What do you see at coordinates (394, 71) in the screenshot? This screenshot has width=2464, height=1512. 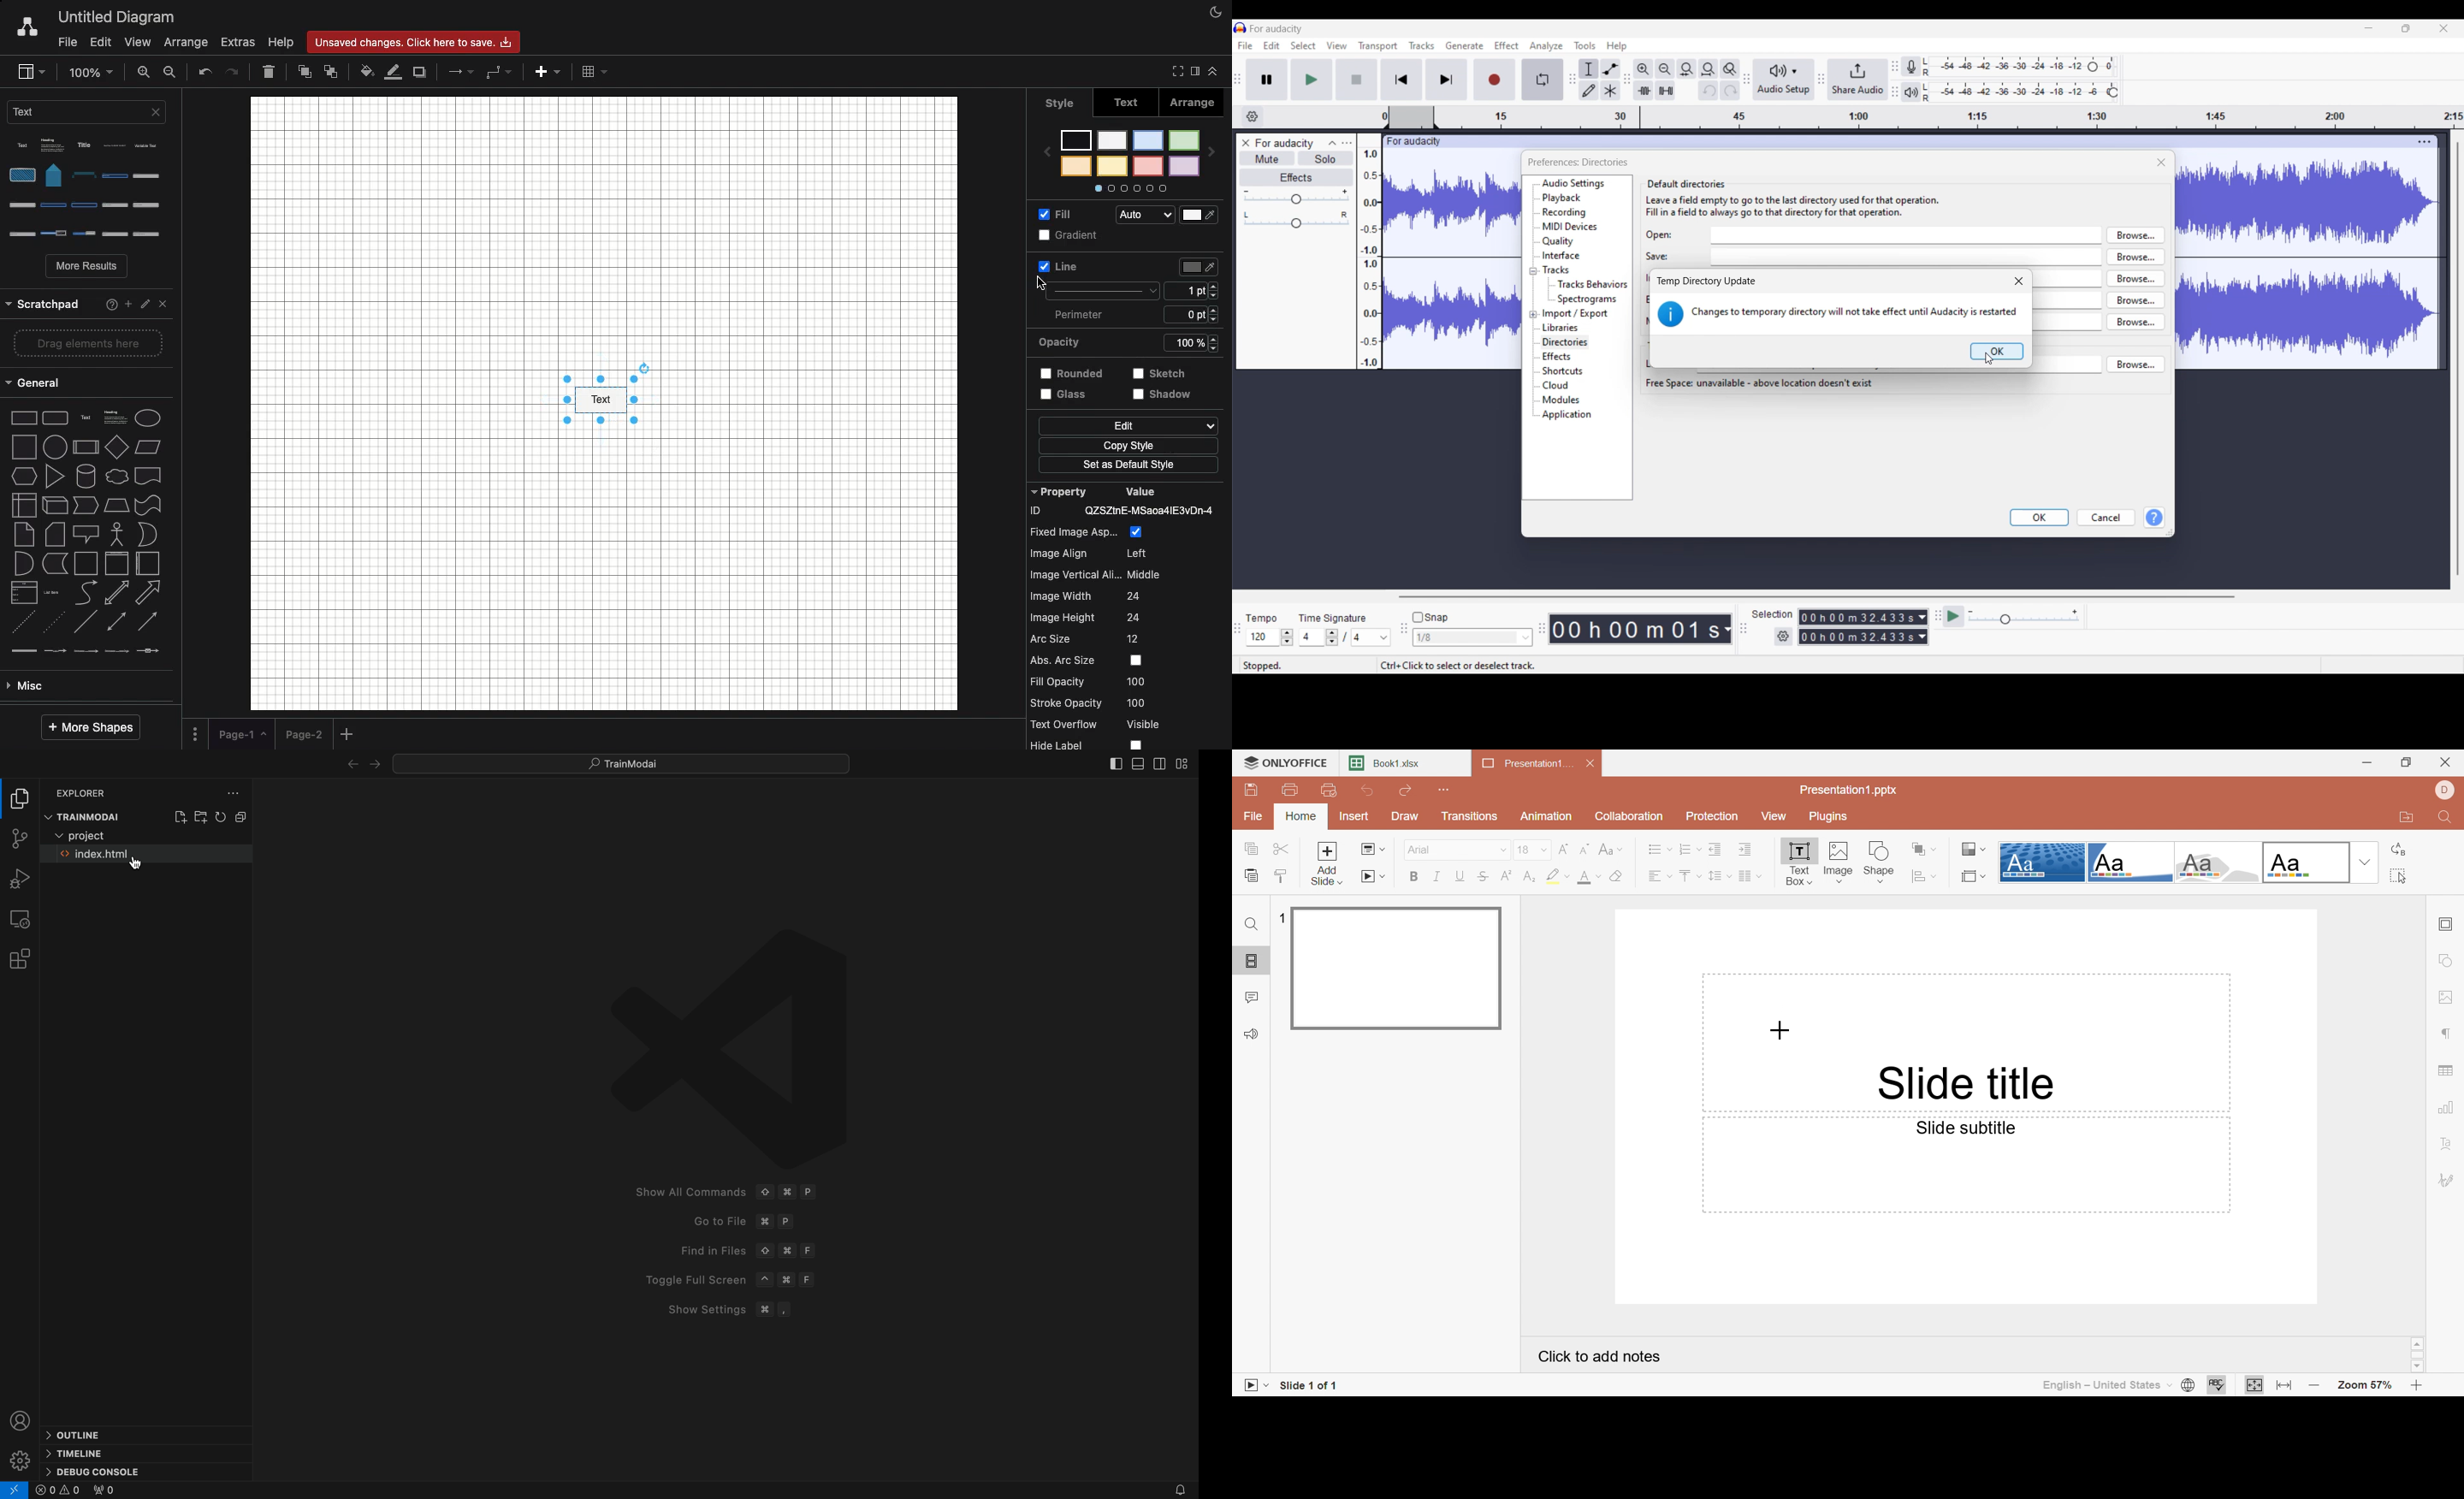 I see `Line fill` at bounding box center [394, 71].